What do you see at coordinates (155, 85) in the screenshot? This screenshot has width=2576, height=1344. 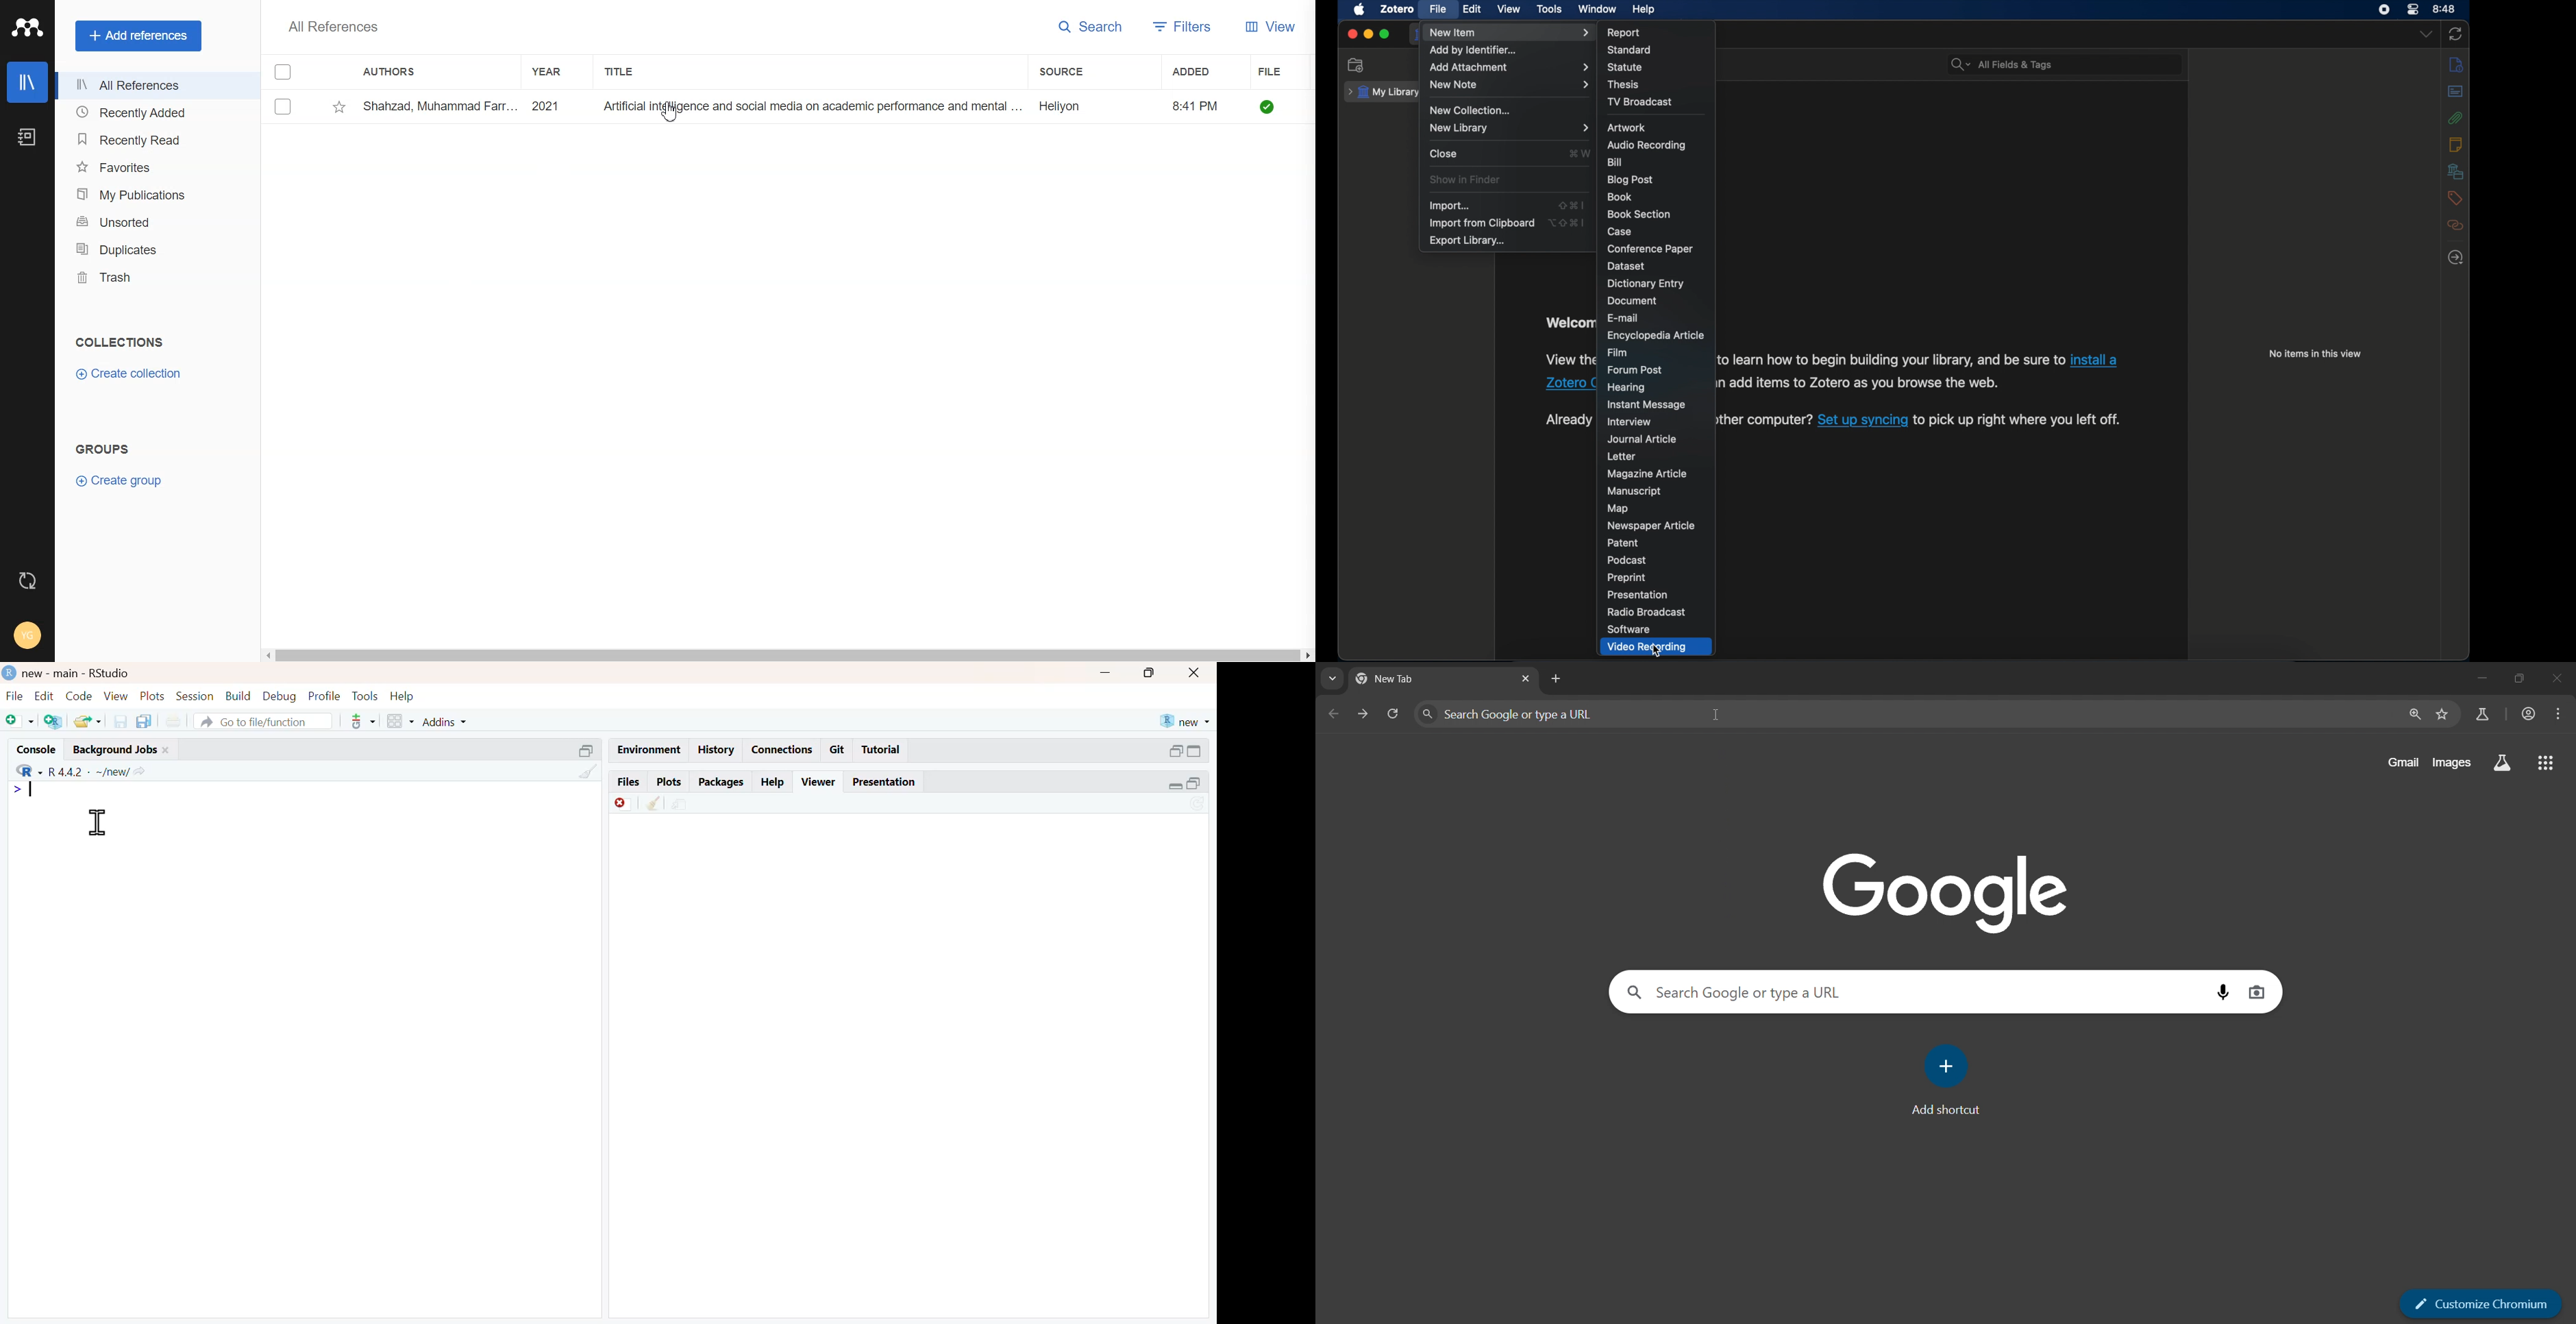 I see `All References` at bounding box center [155, 85].